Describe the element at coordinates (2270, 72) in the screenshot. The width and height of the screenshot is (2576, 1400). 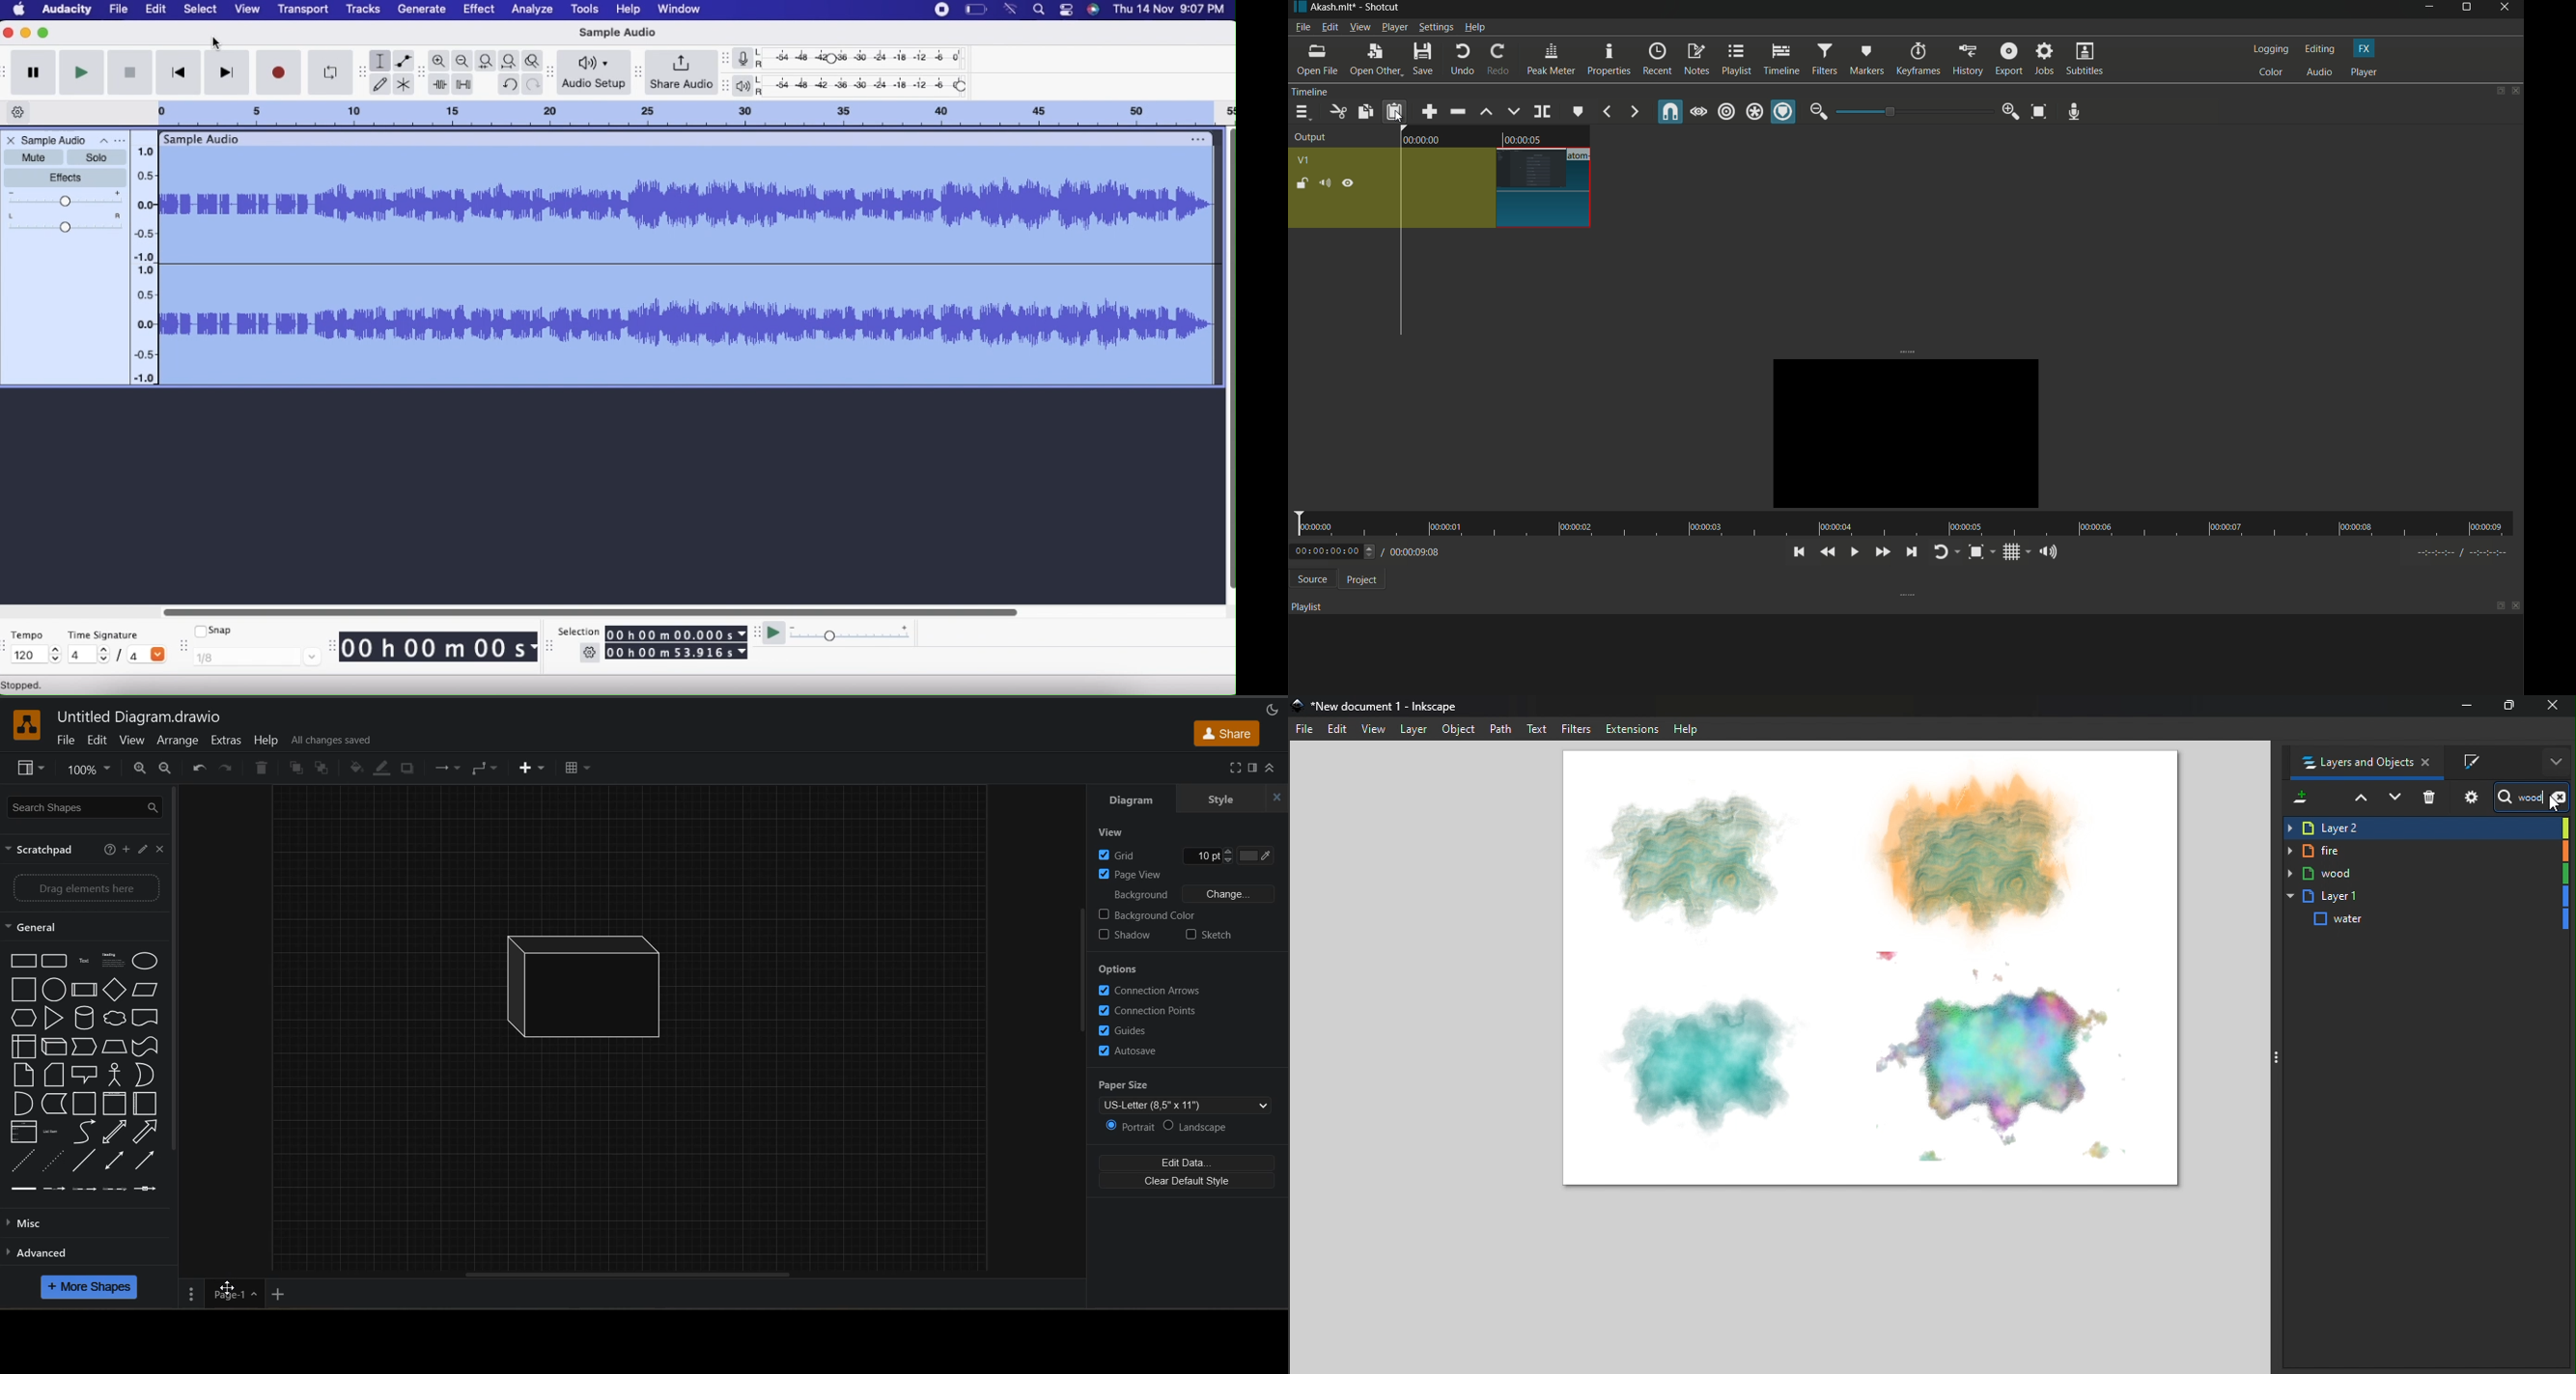
I see `color` at that location.